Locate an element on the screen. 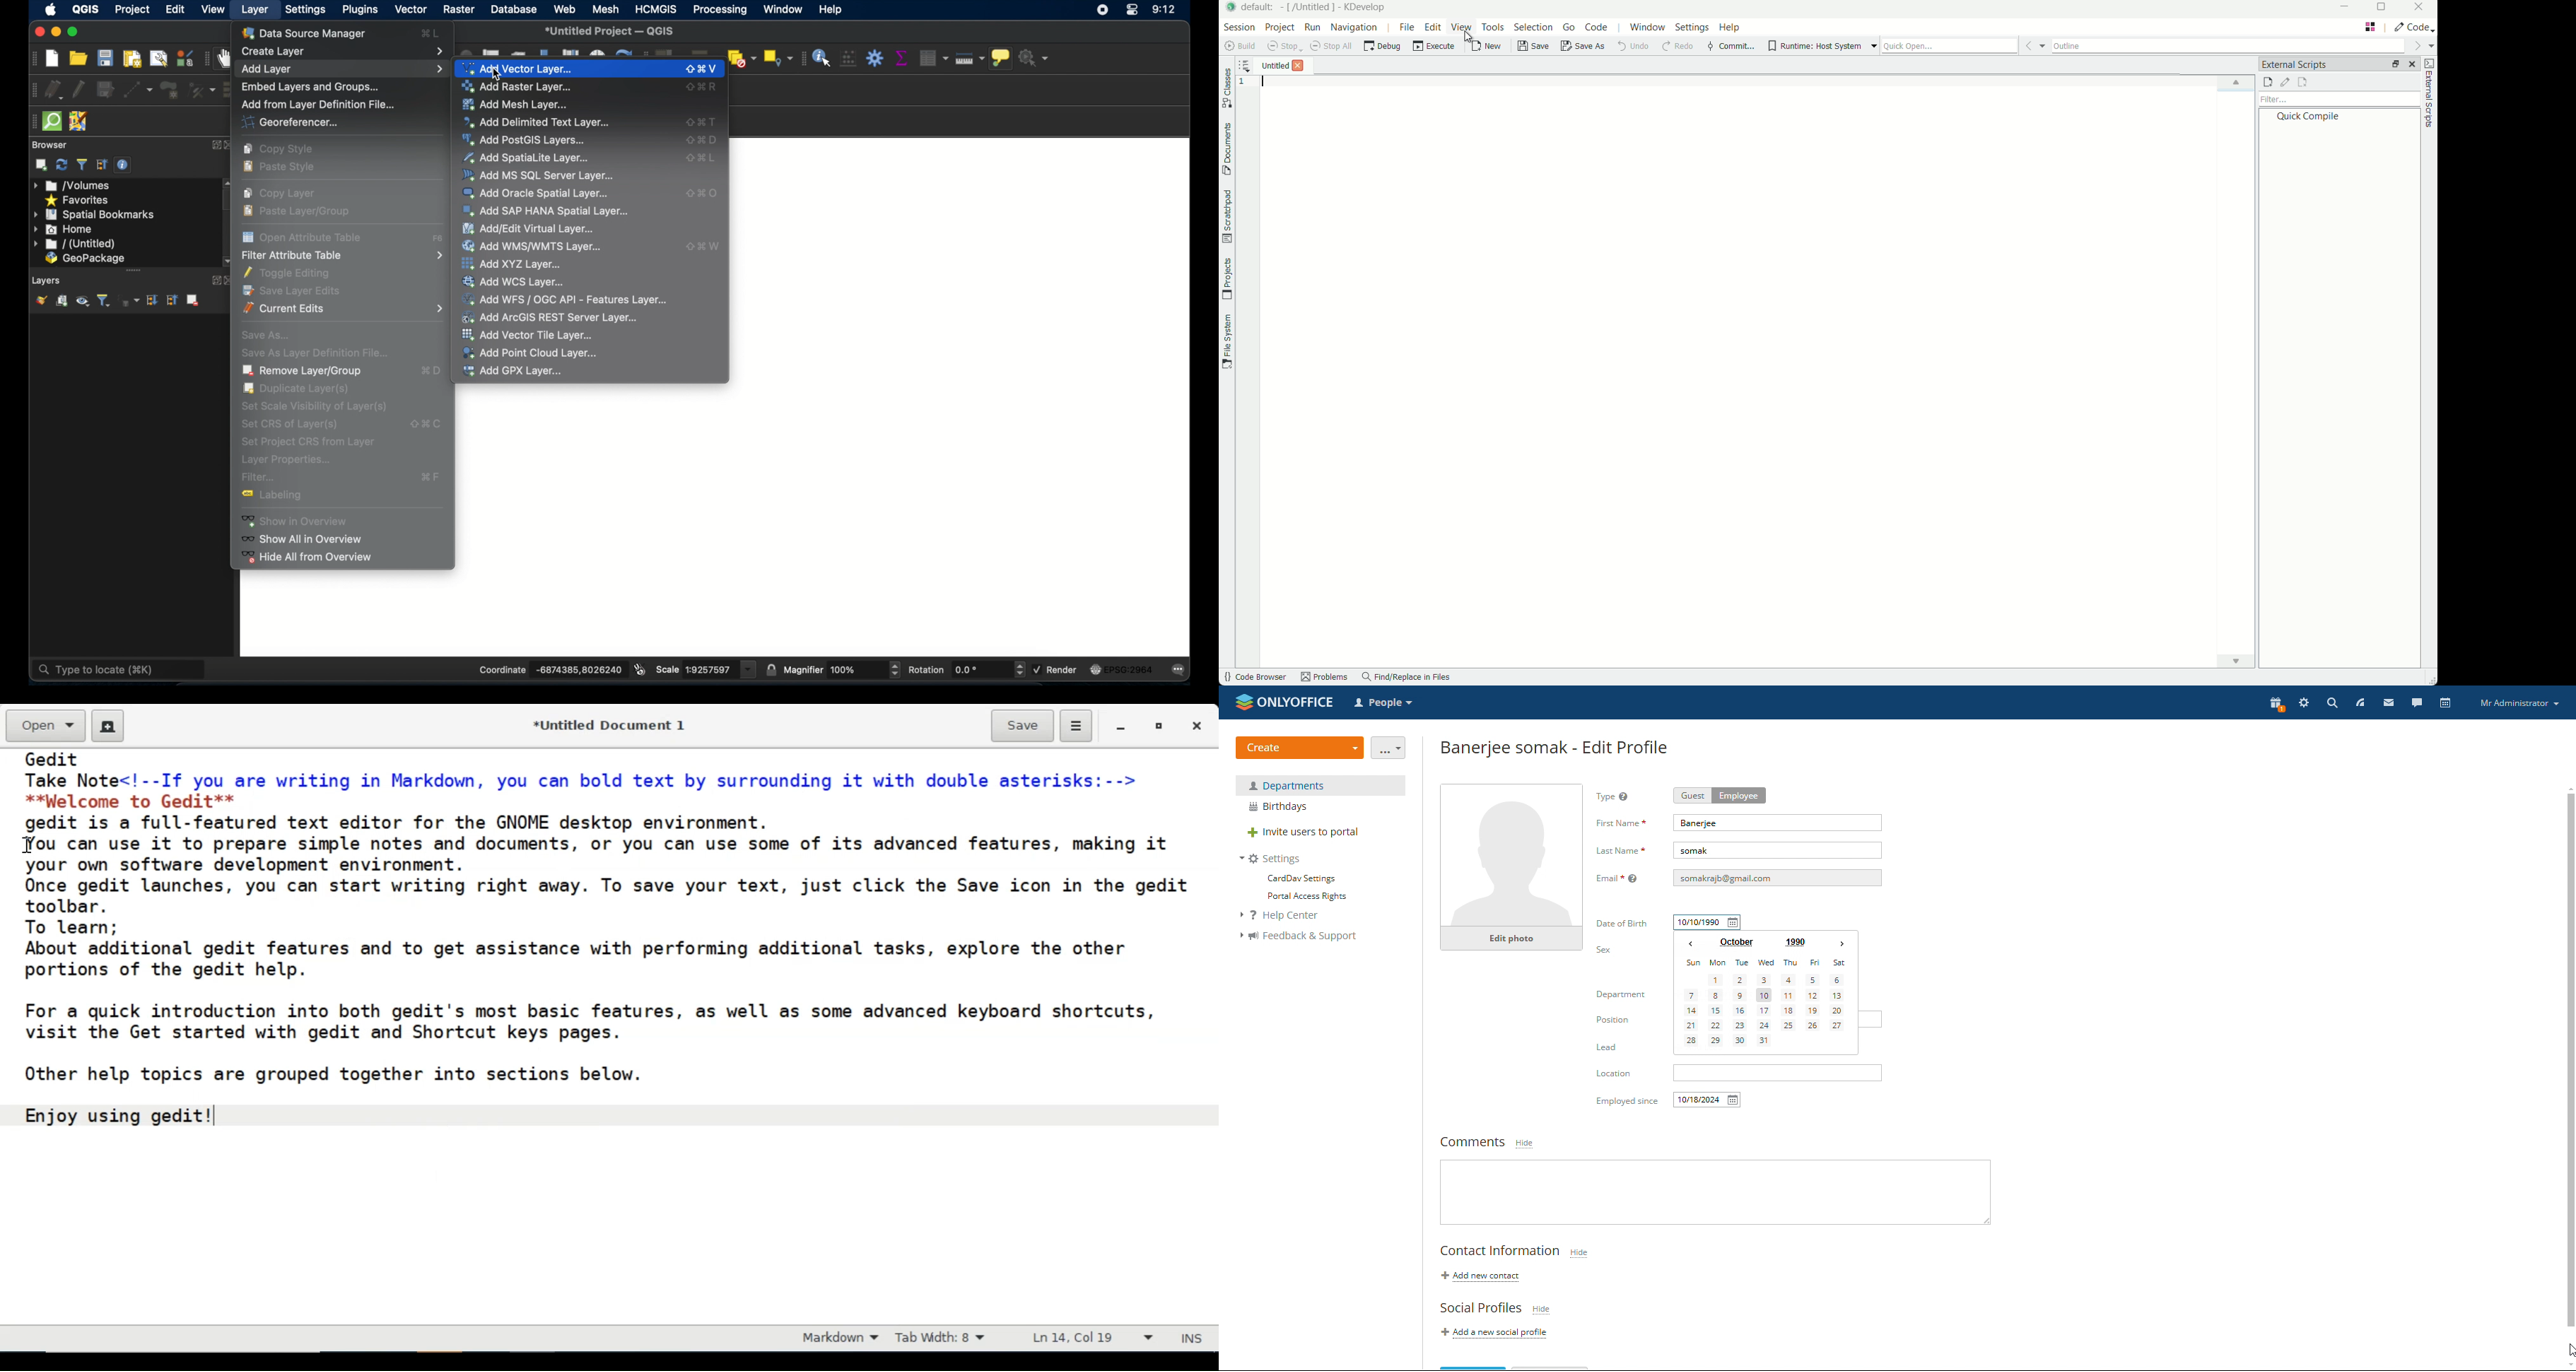 The width and height of the screenshot is (2576, 1372). map navigation toolbar is located at coordinates (205, 60).